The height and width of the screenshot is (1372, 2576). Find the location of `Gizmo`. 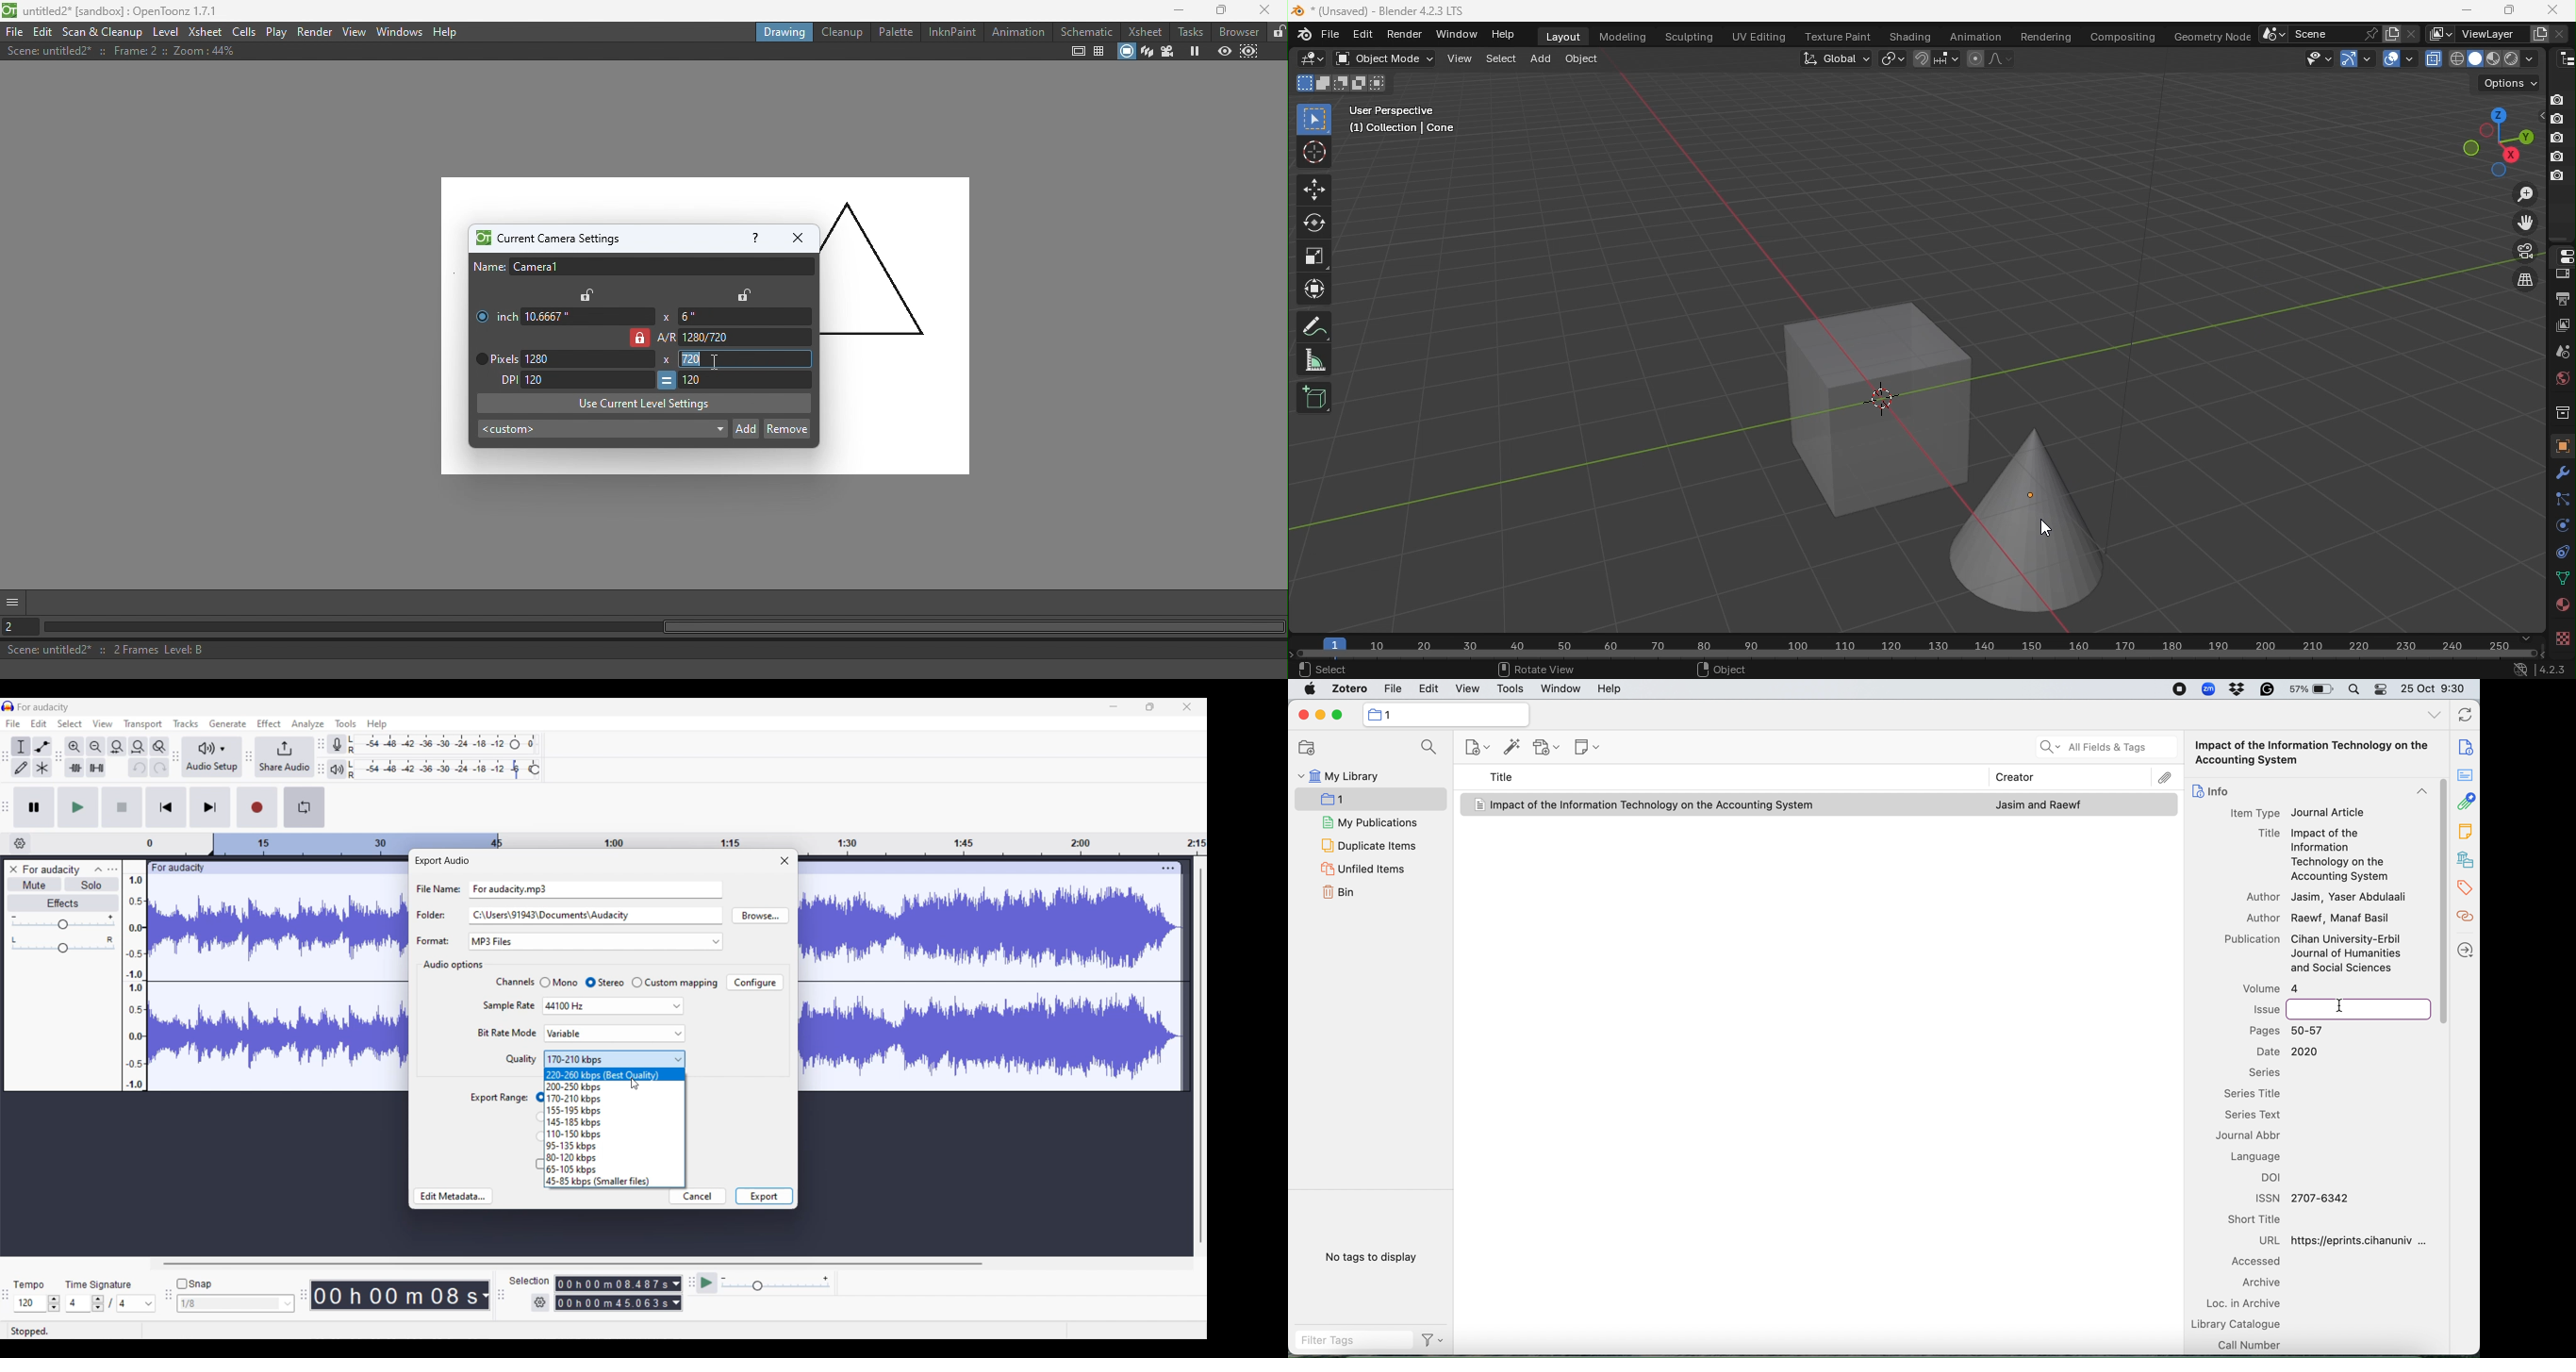

Gizmo is located at coordinates (2346, 58).